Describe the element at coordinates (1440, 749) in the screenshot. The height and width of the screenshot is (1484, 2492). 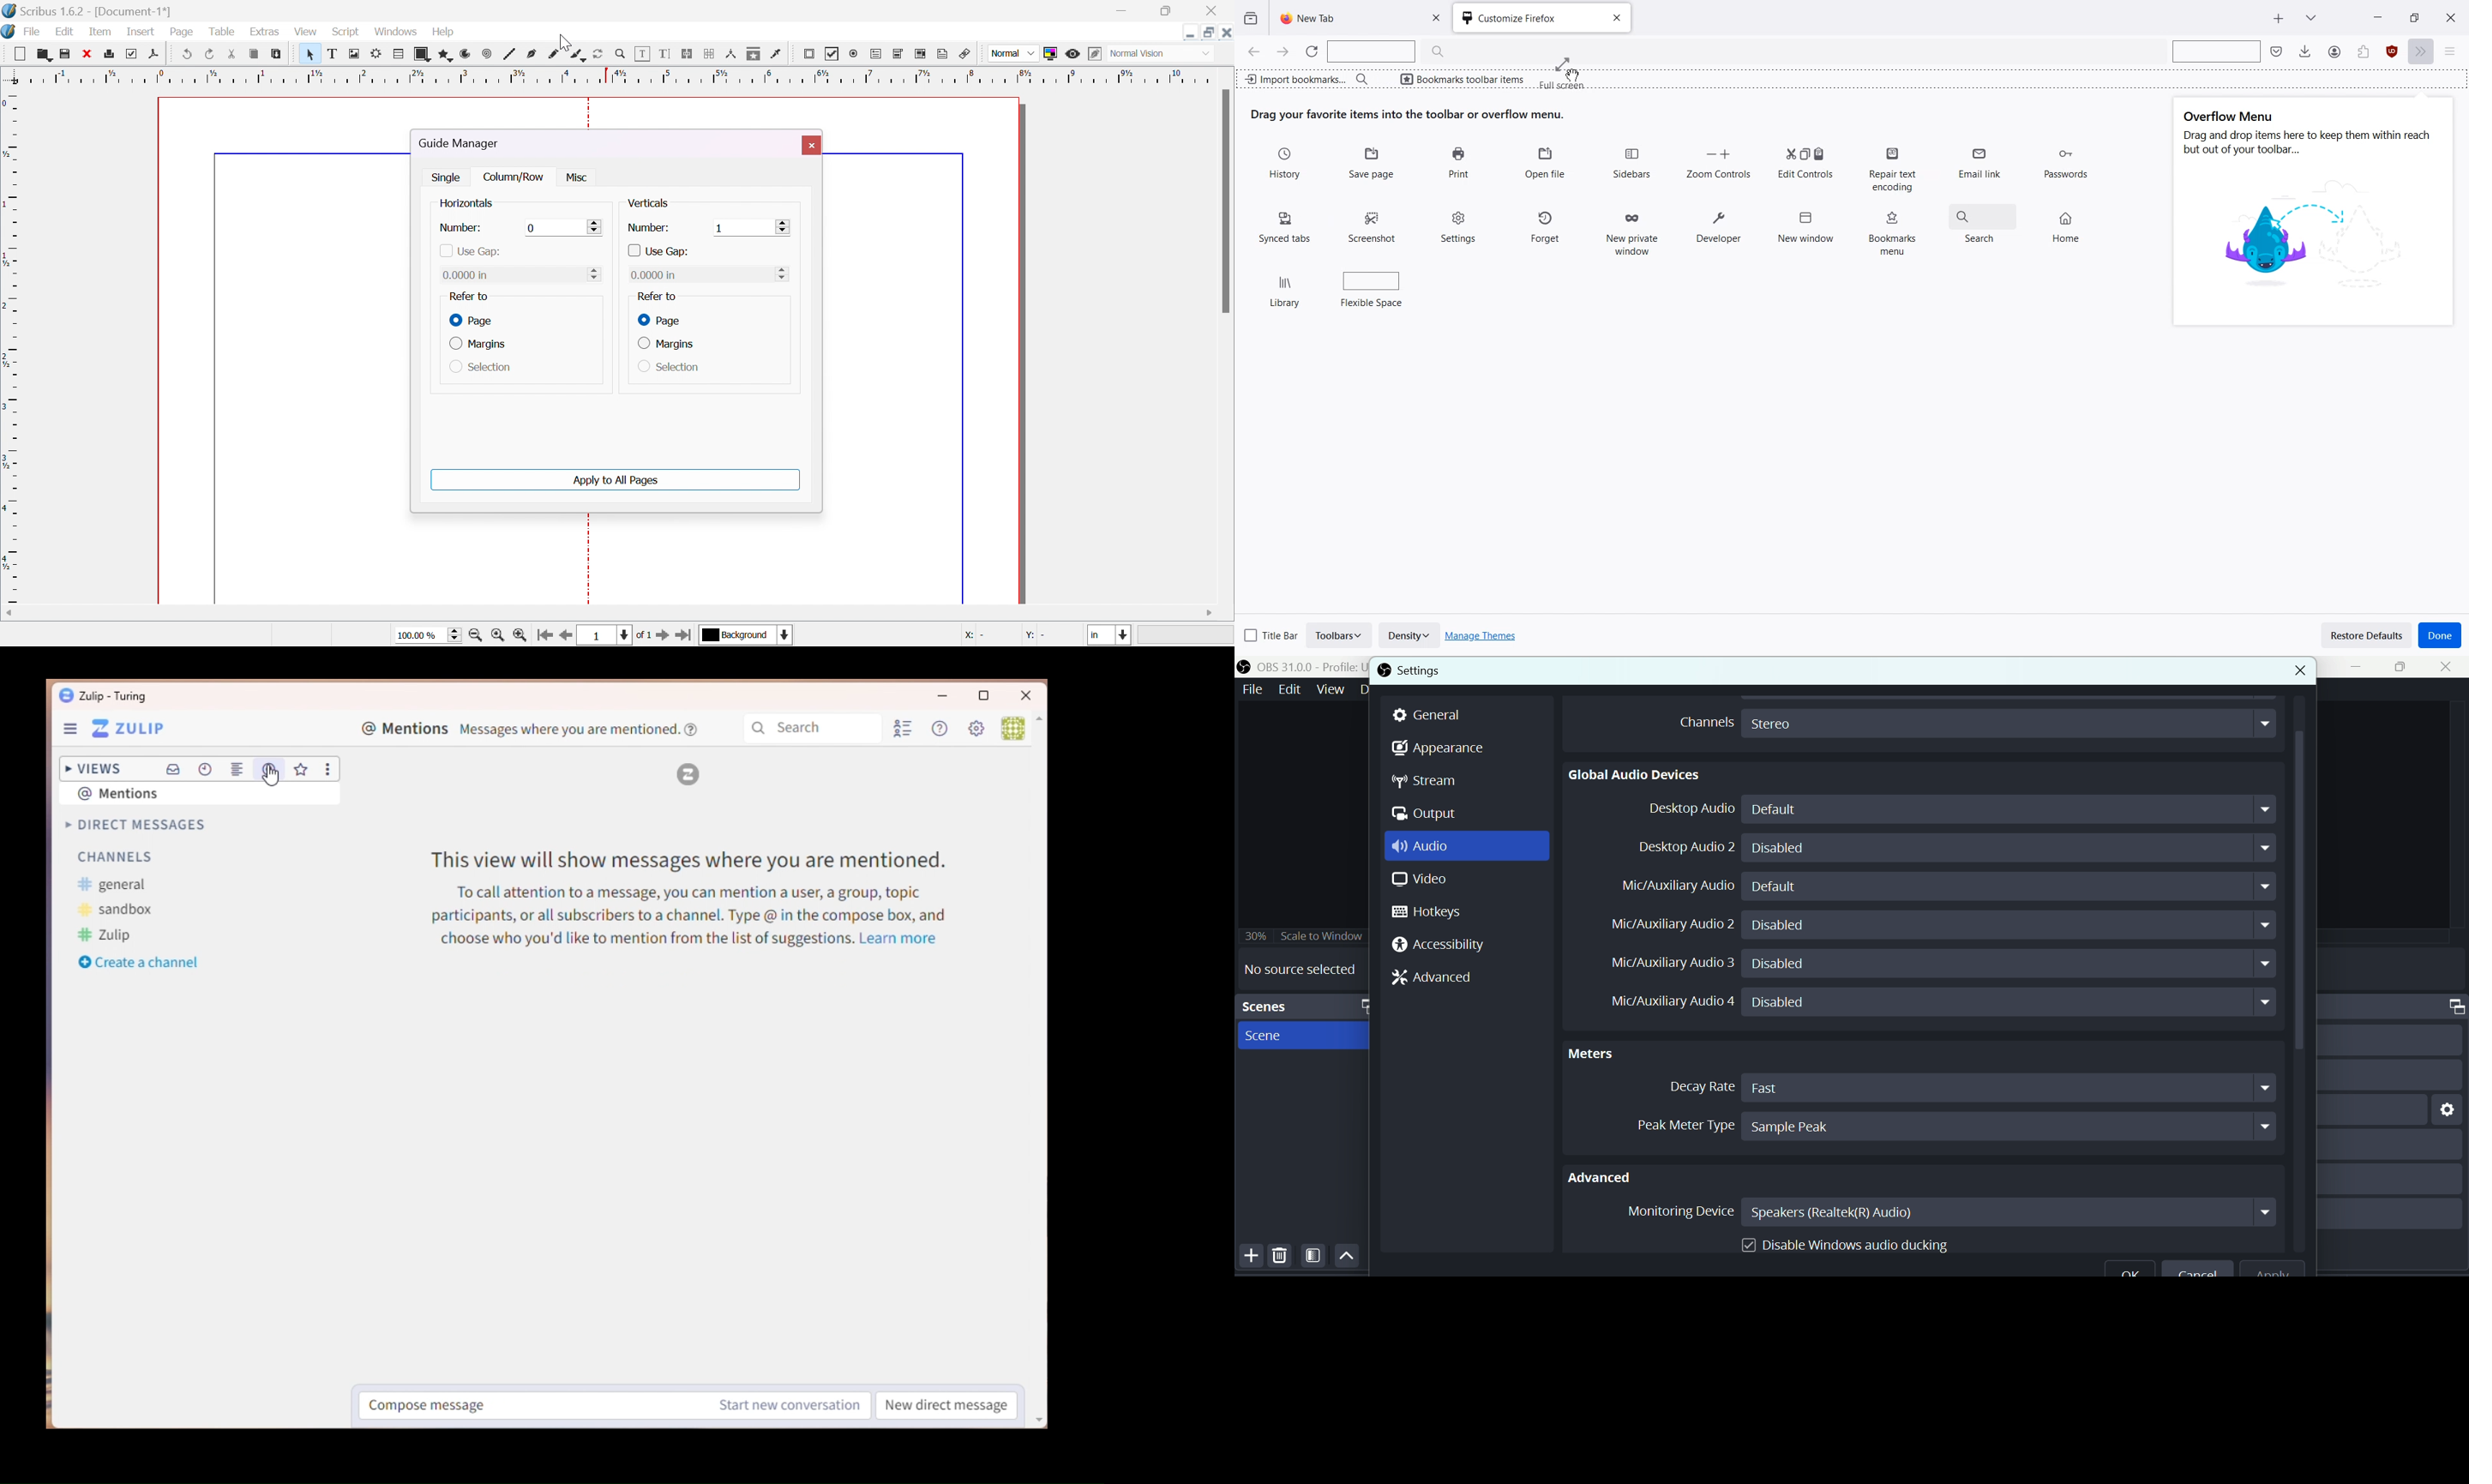
I see `Appearance` at that location.